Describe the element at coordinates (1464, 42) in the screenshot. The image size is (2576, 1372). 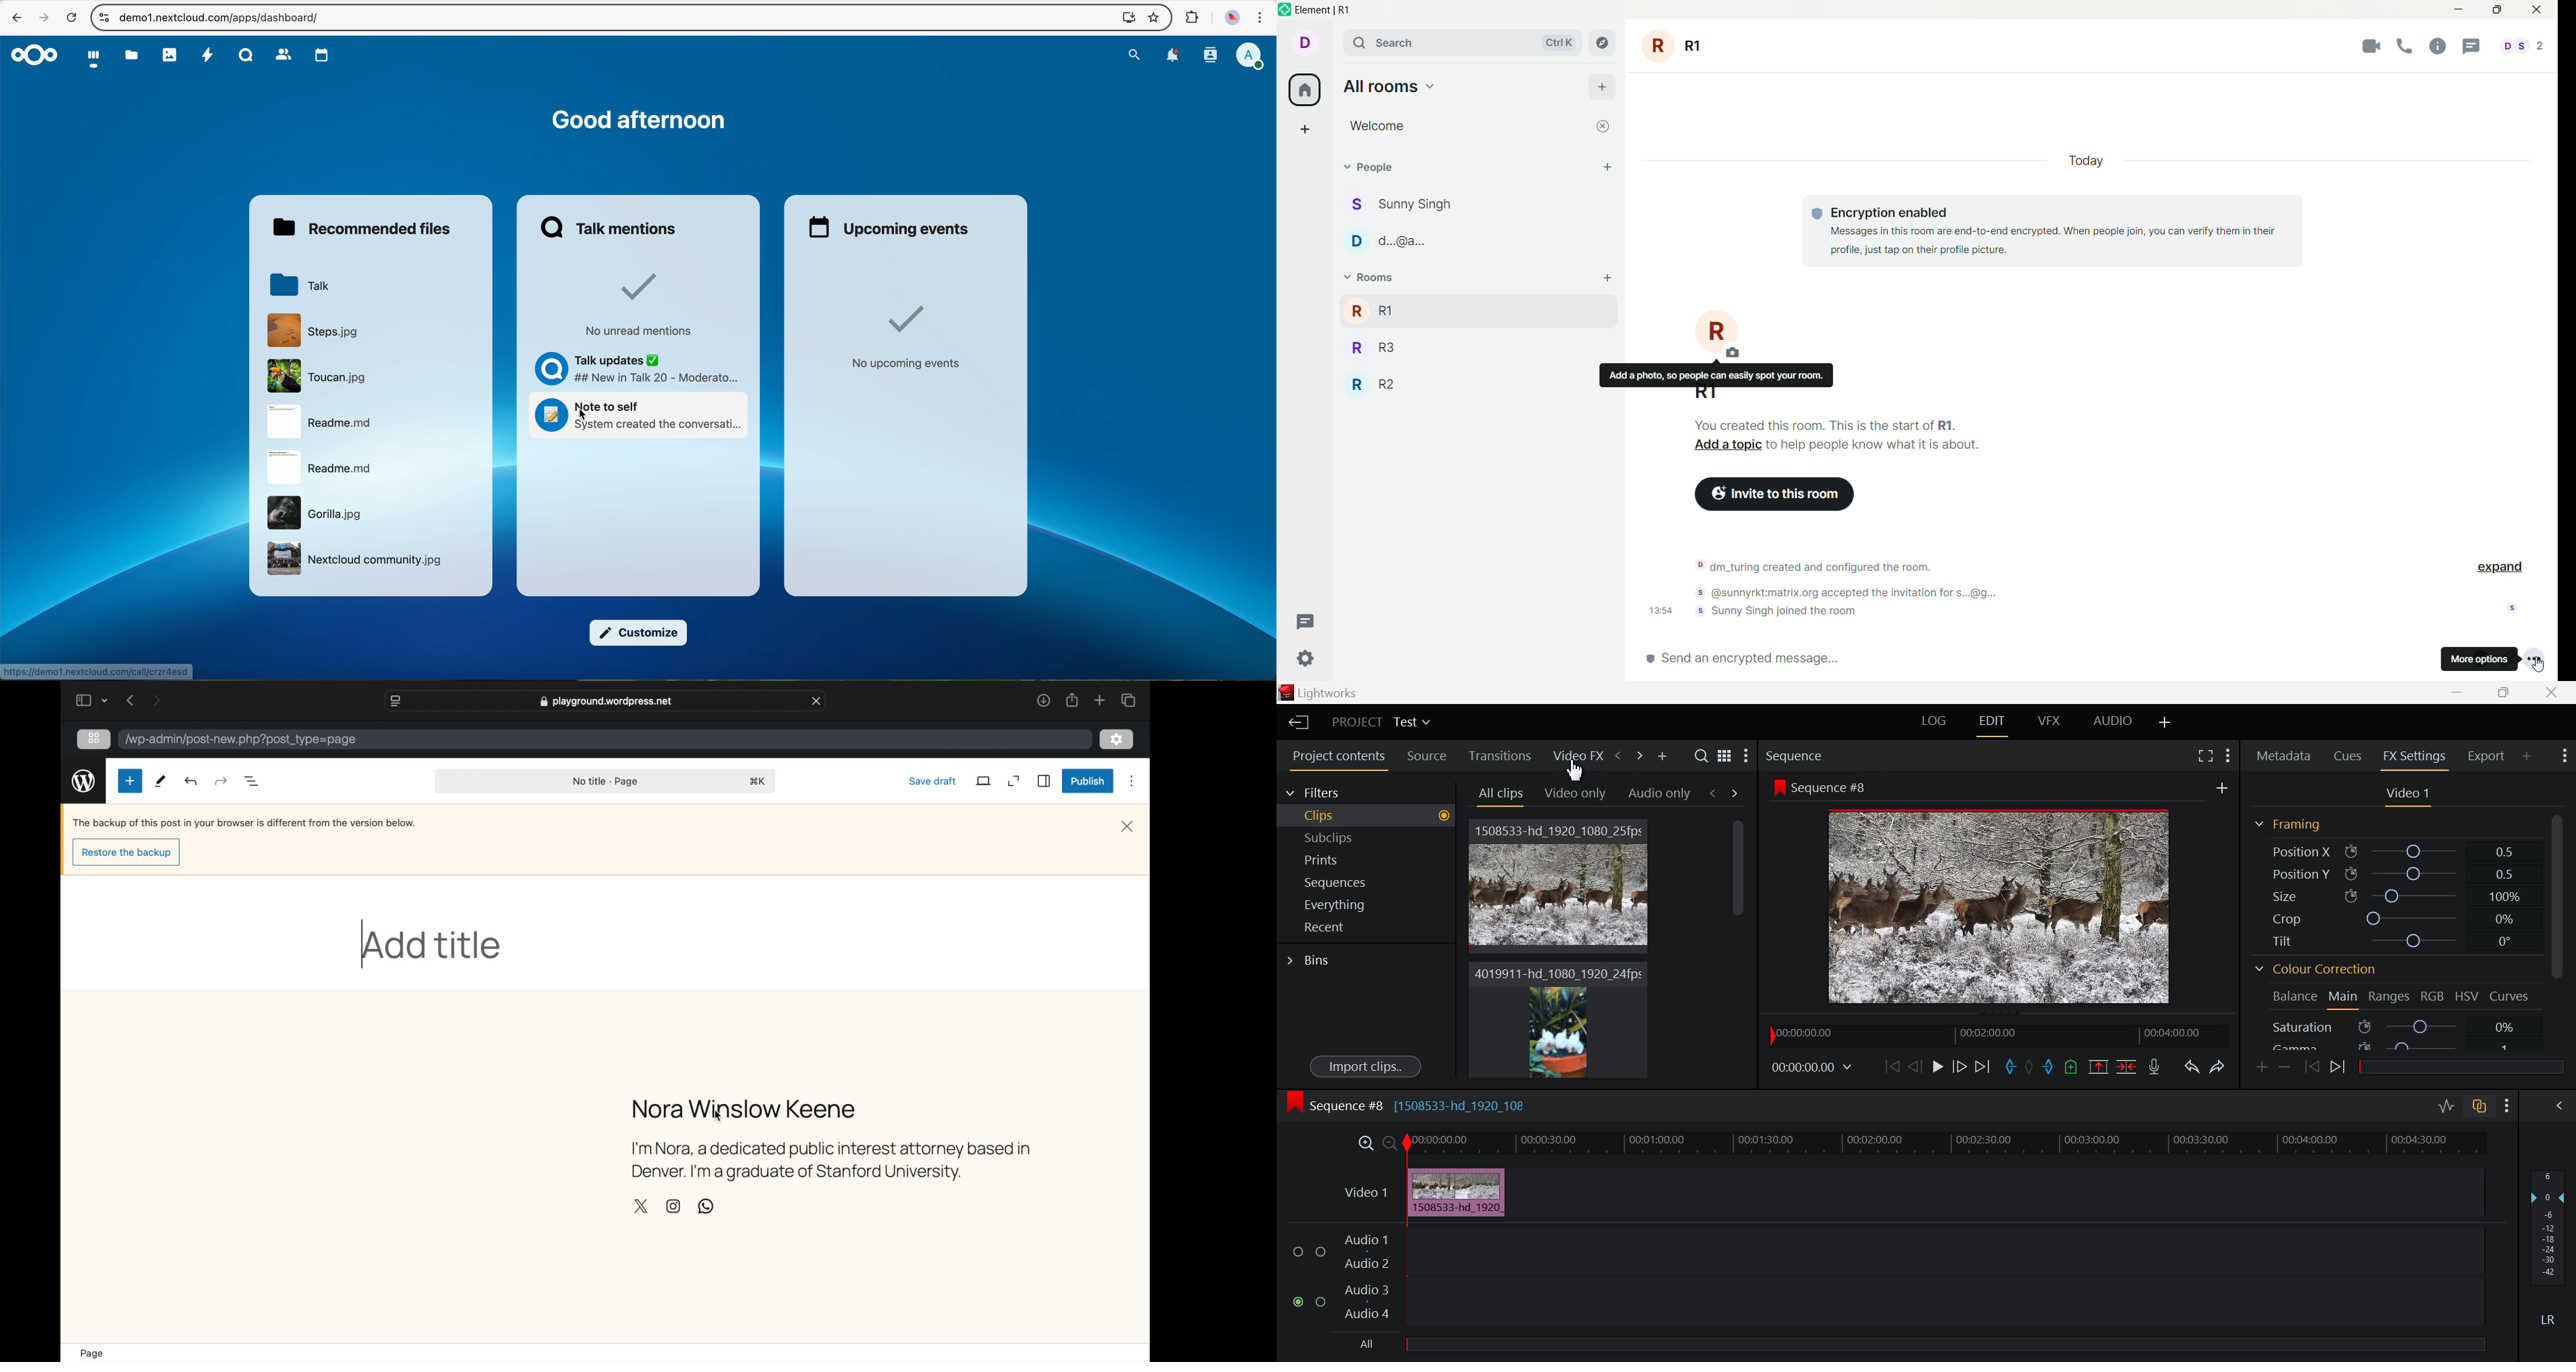
I see `search` at that location.